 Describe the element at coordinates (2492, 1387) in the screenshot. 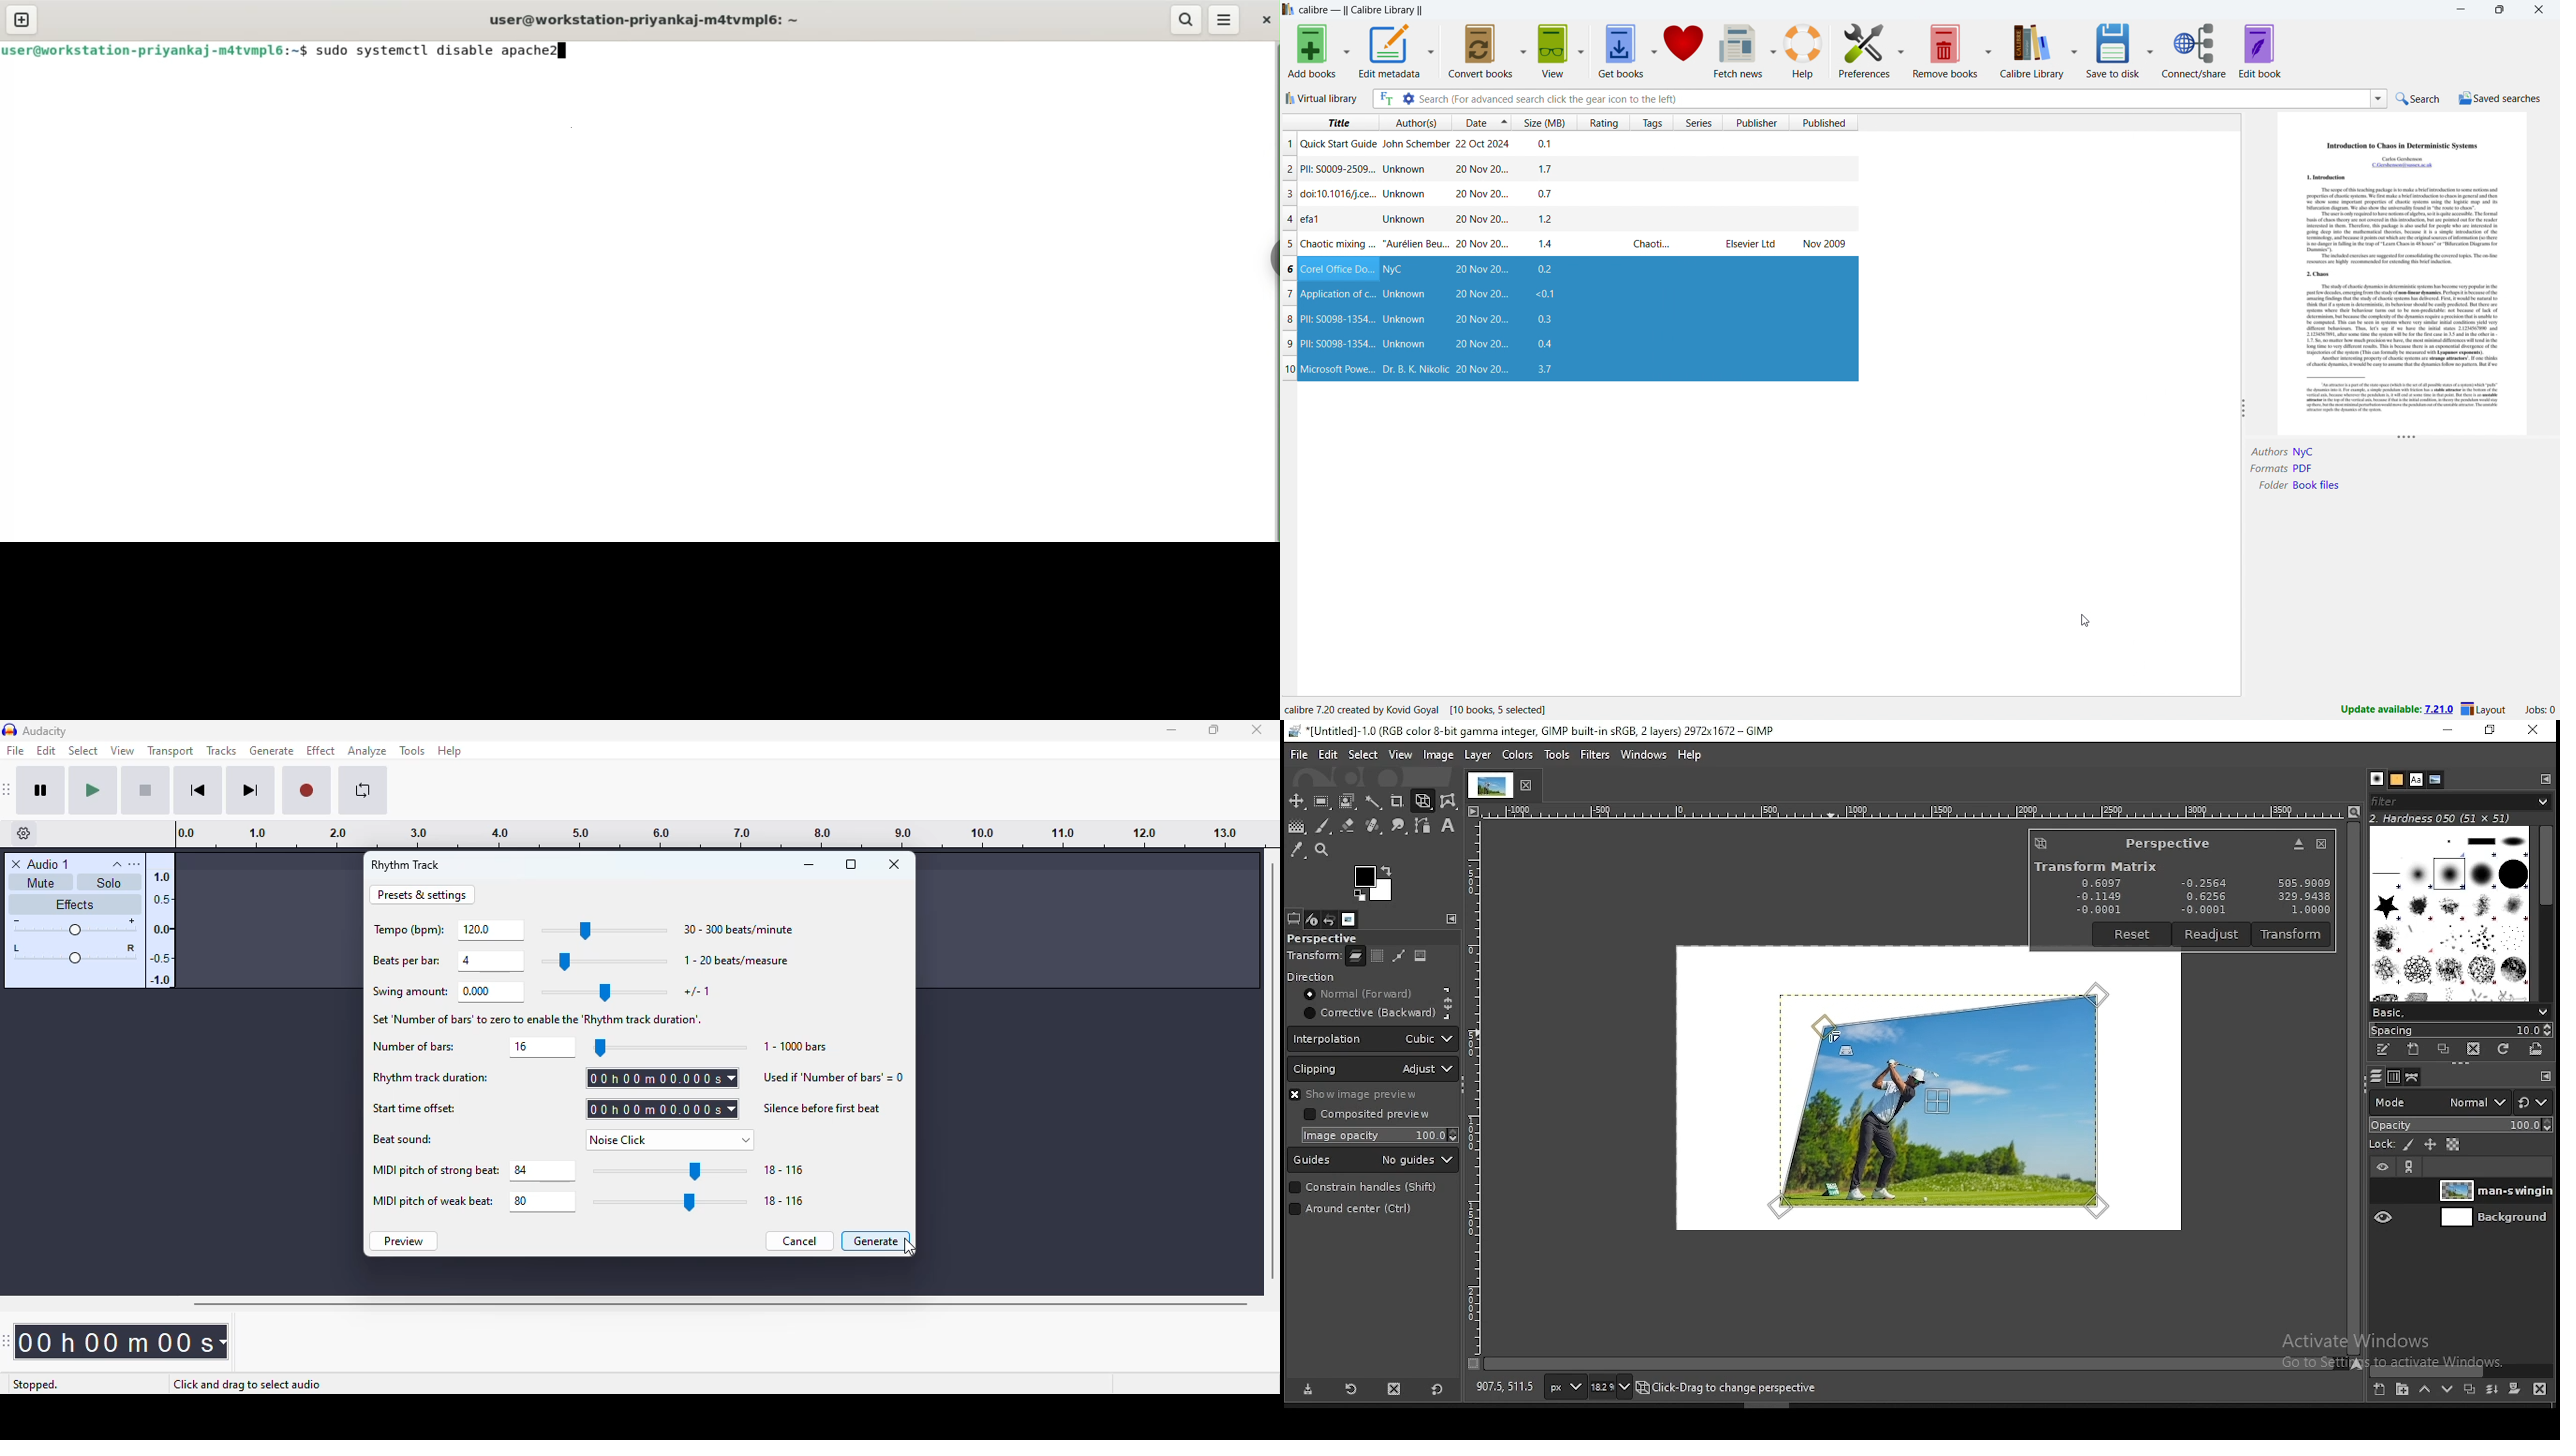

I see `merge layer` at that location.